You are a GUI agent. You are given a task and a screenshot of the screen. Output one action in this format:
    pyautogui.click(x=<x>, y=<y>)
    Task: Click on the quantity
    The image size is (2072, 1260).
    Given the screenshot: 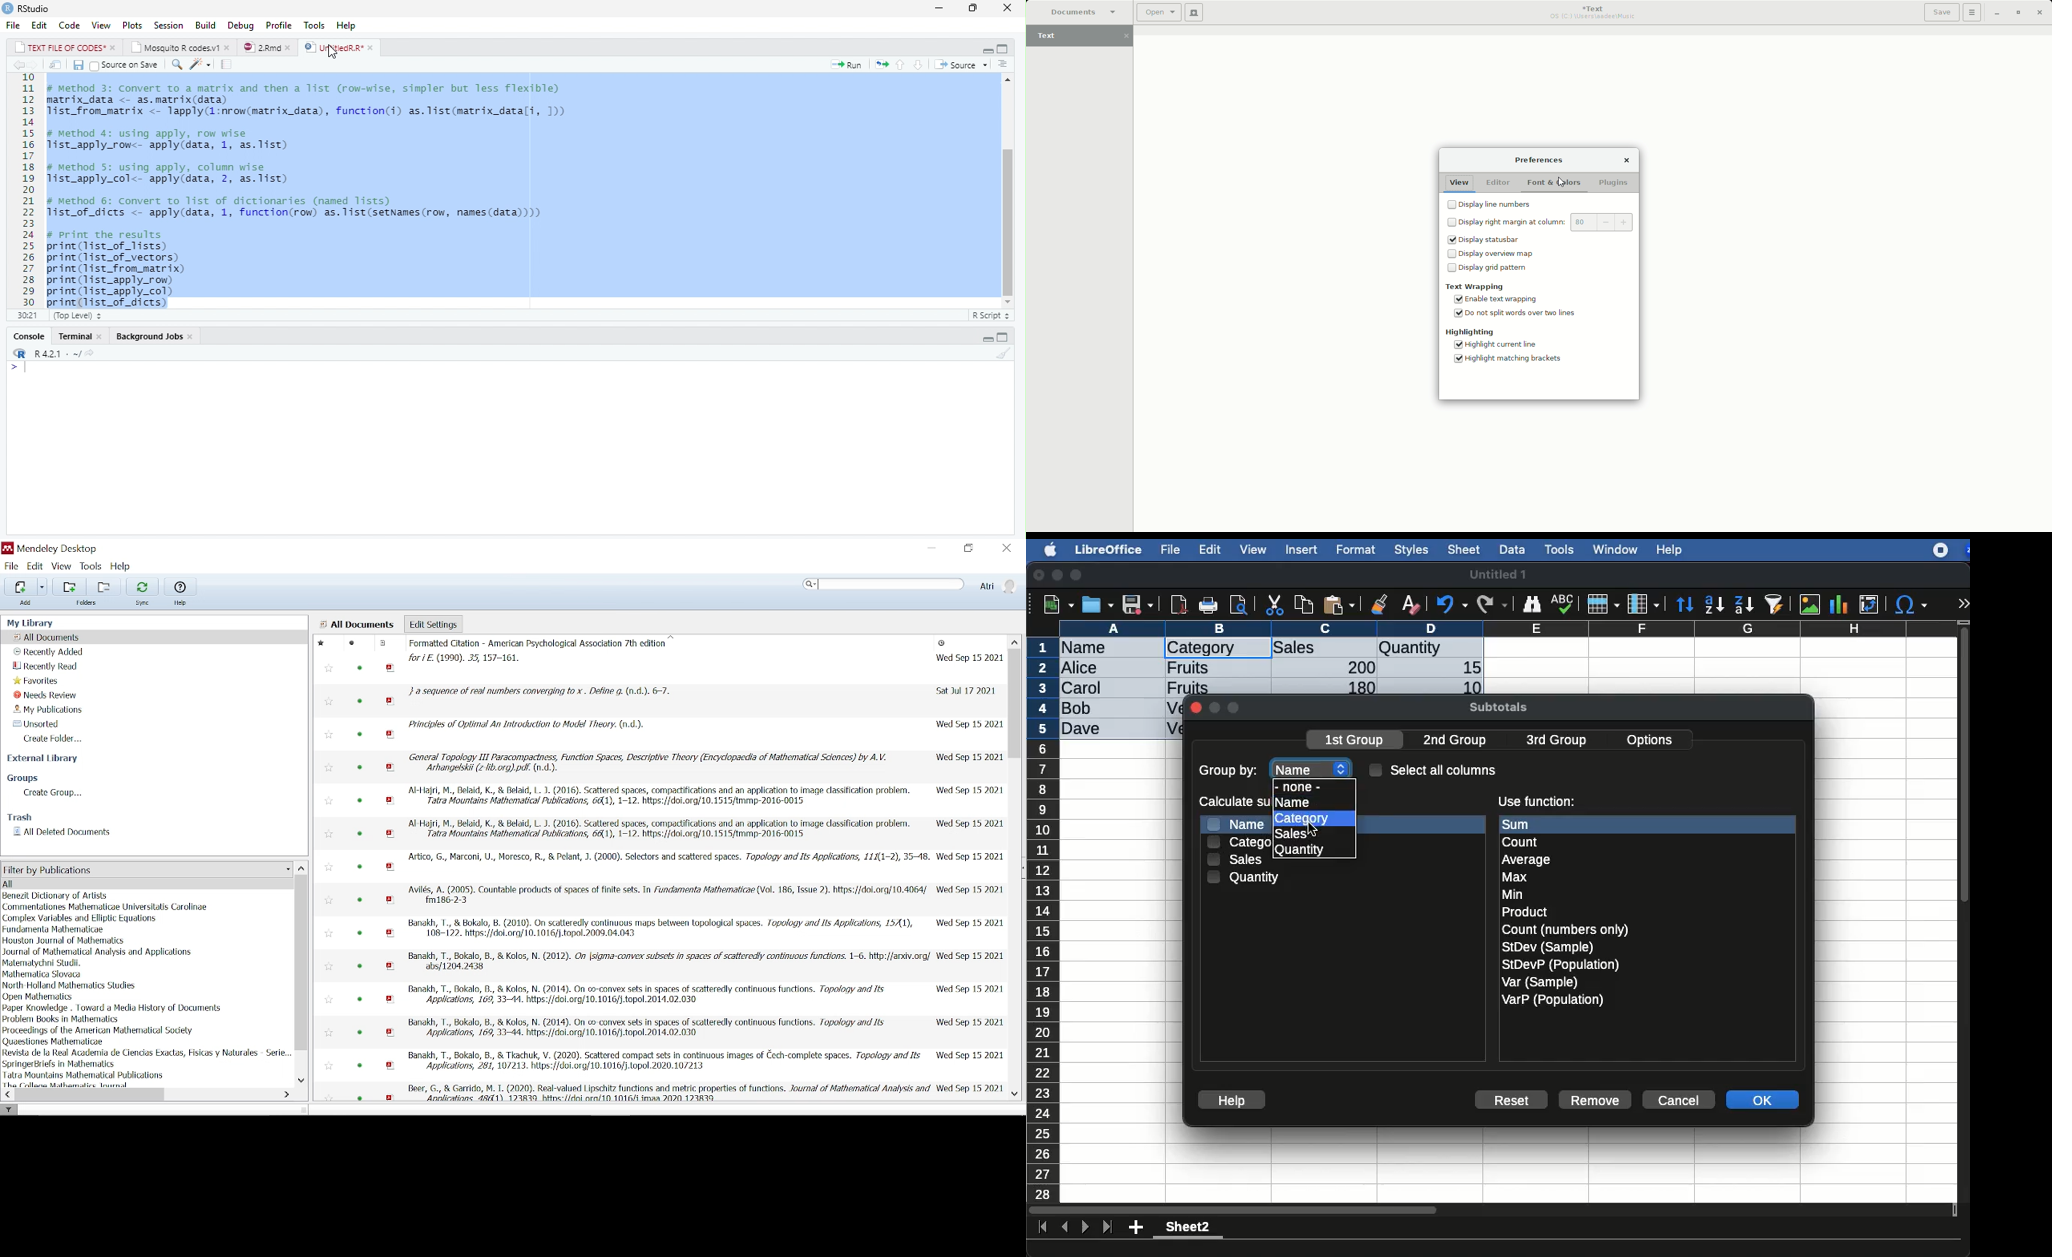 What is the action you would take?
    pyautogui.click(x=1430, y=649)
    